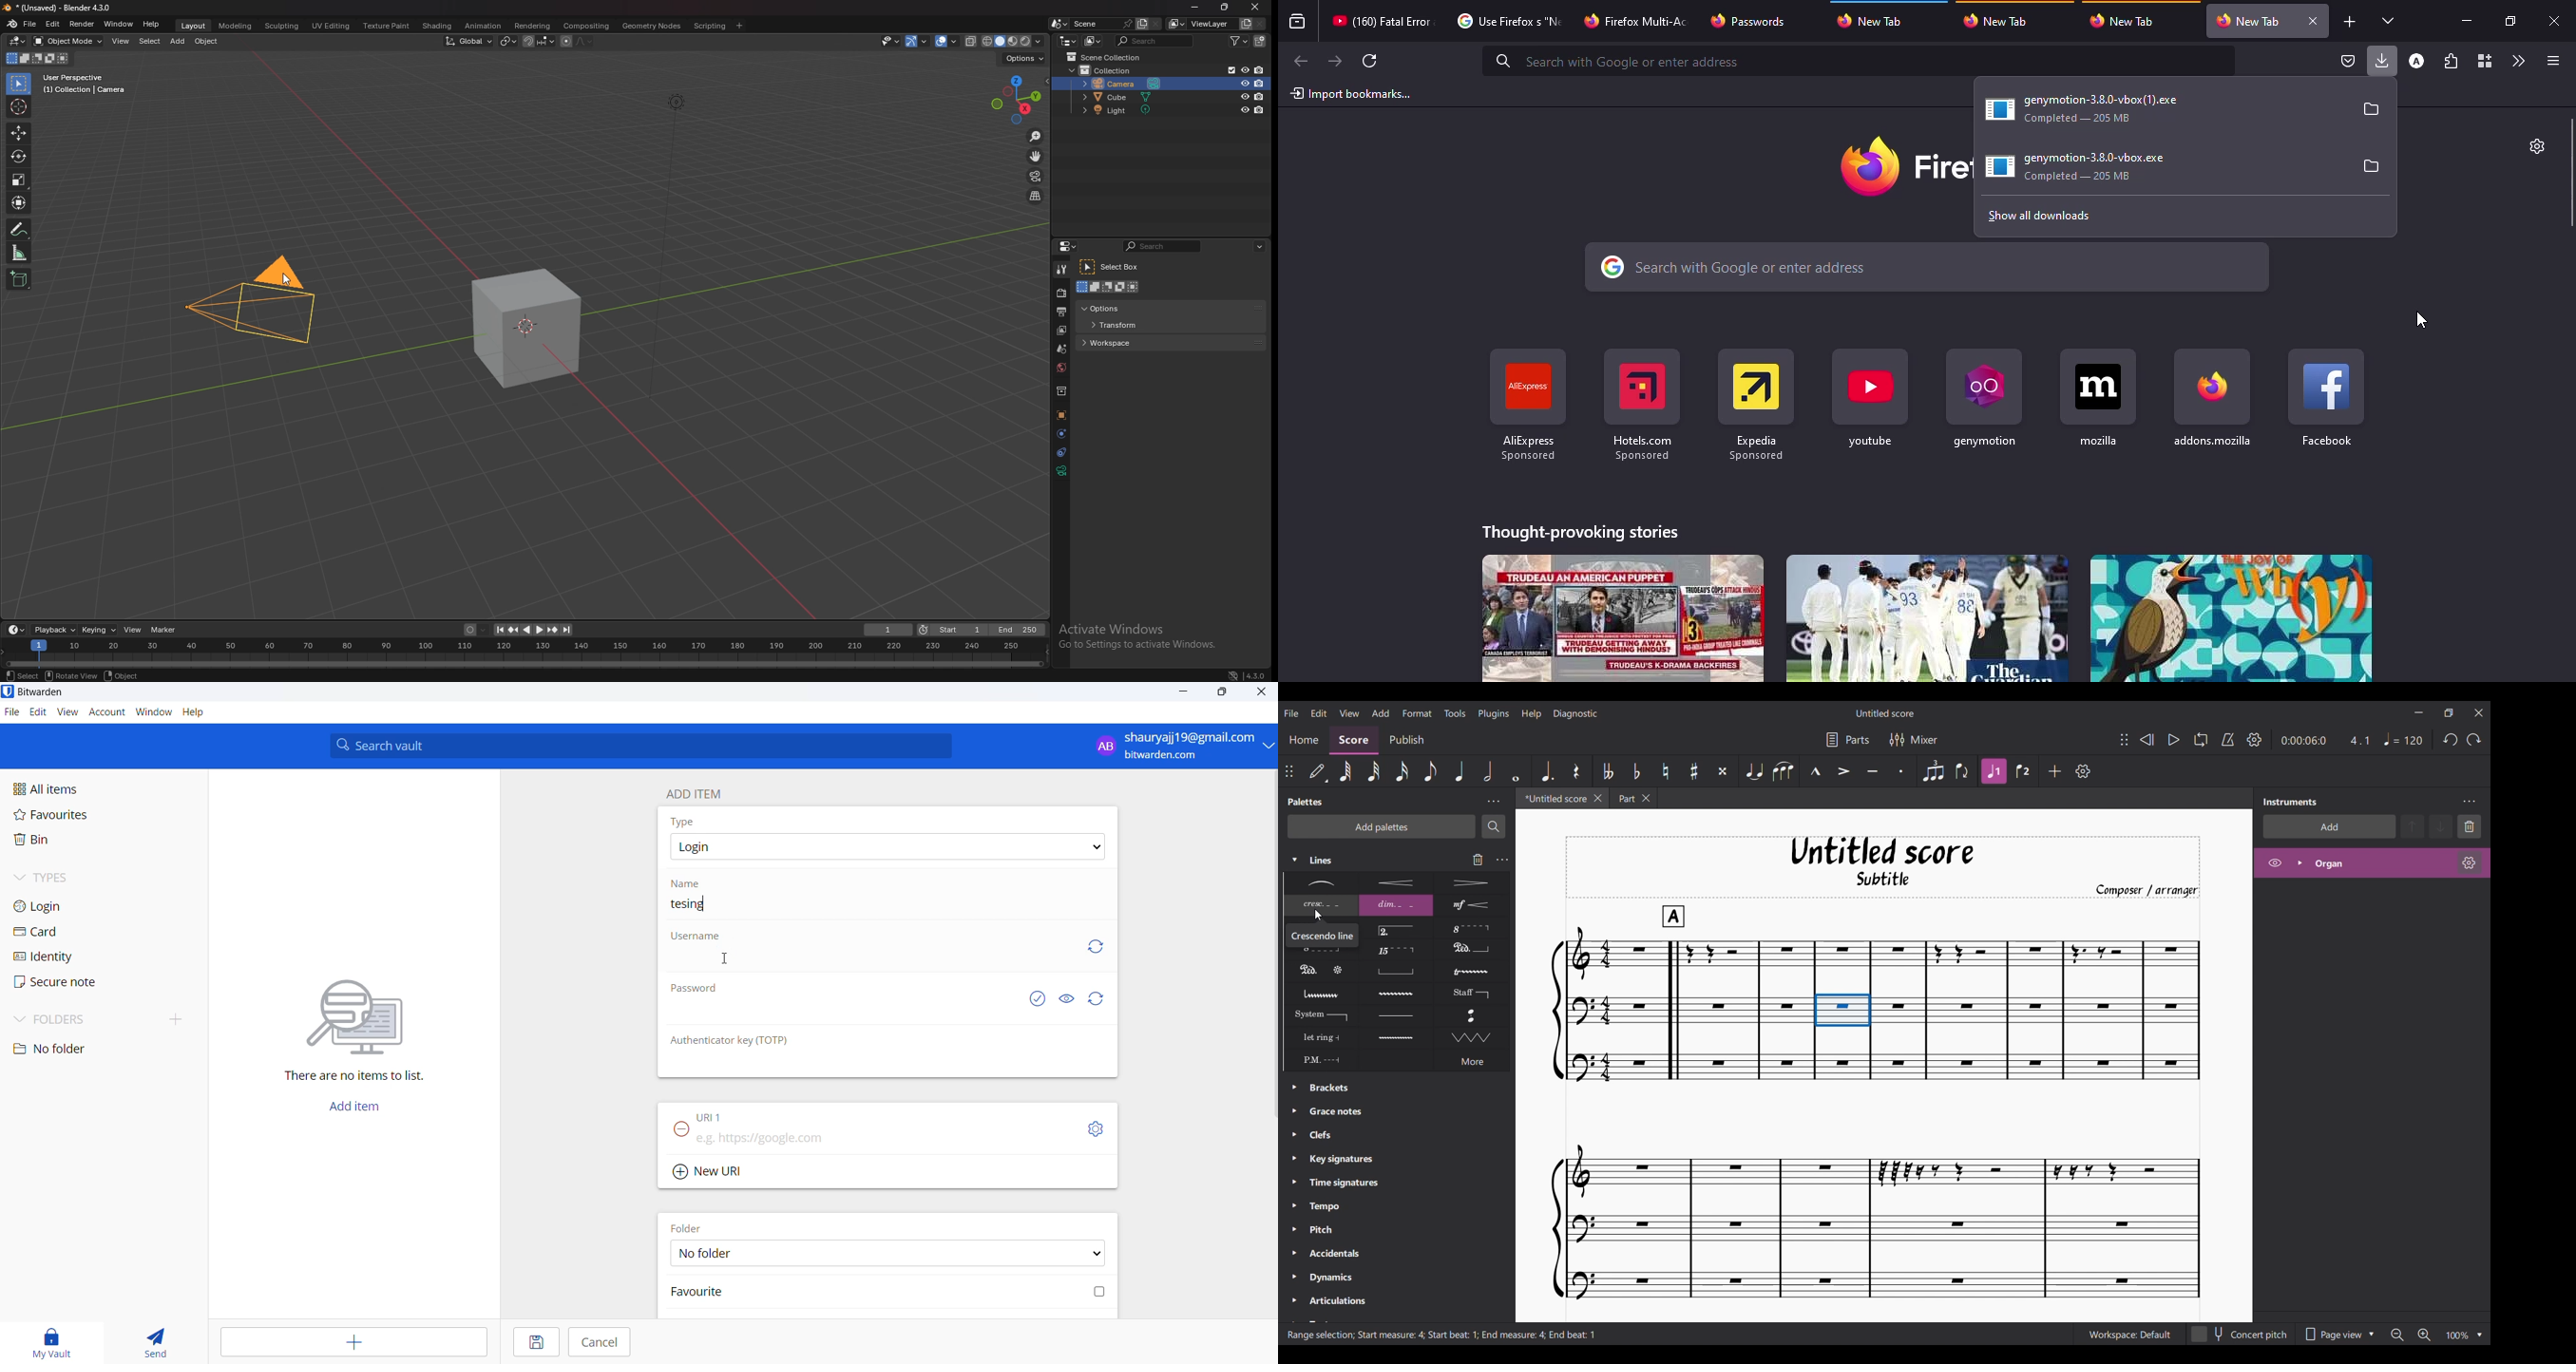 This screenshot has width=2576, height=1372. I want to click on Tie, so click(1754, 772).